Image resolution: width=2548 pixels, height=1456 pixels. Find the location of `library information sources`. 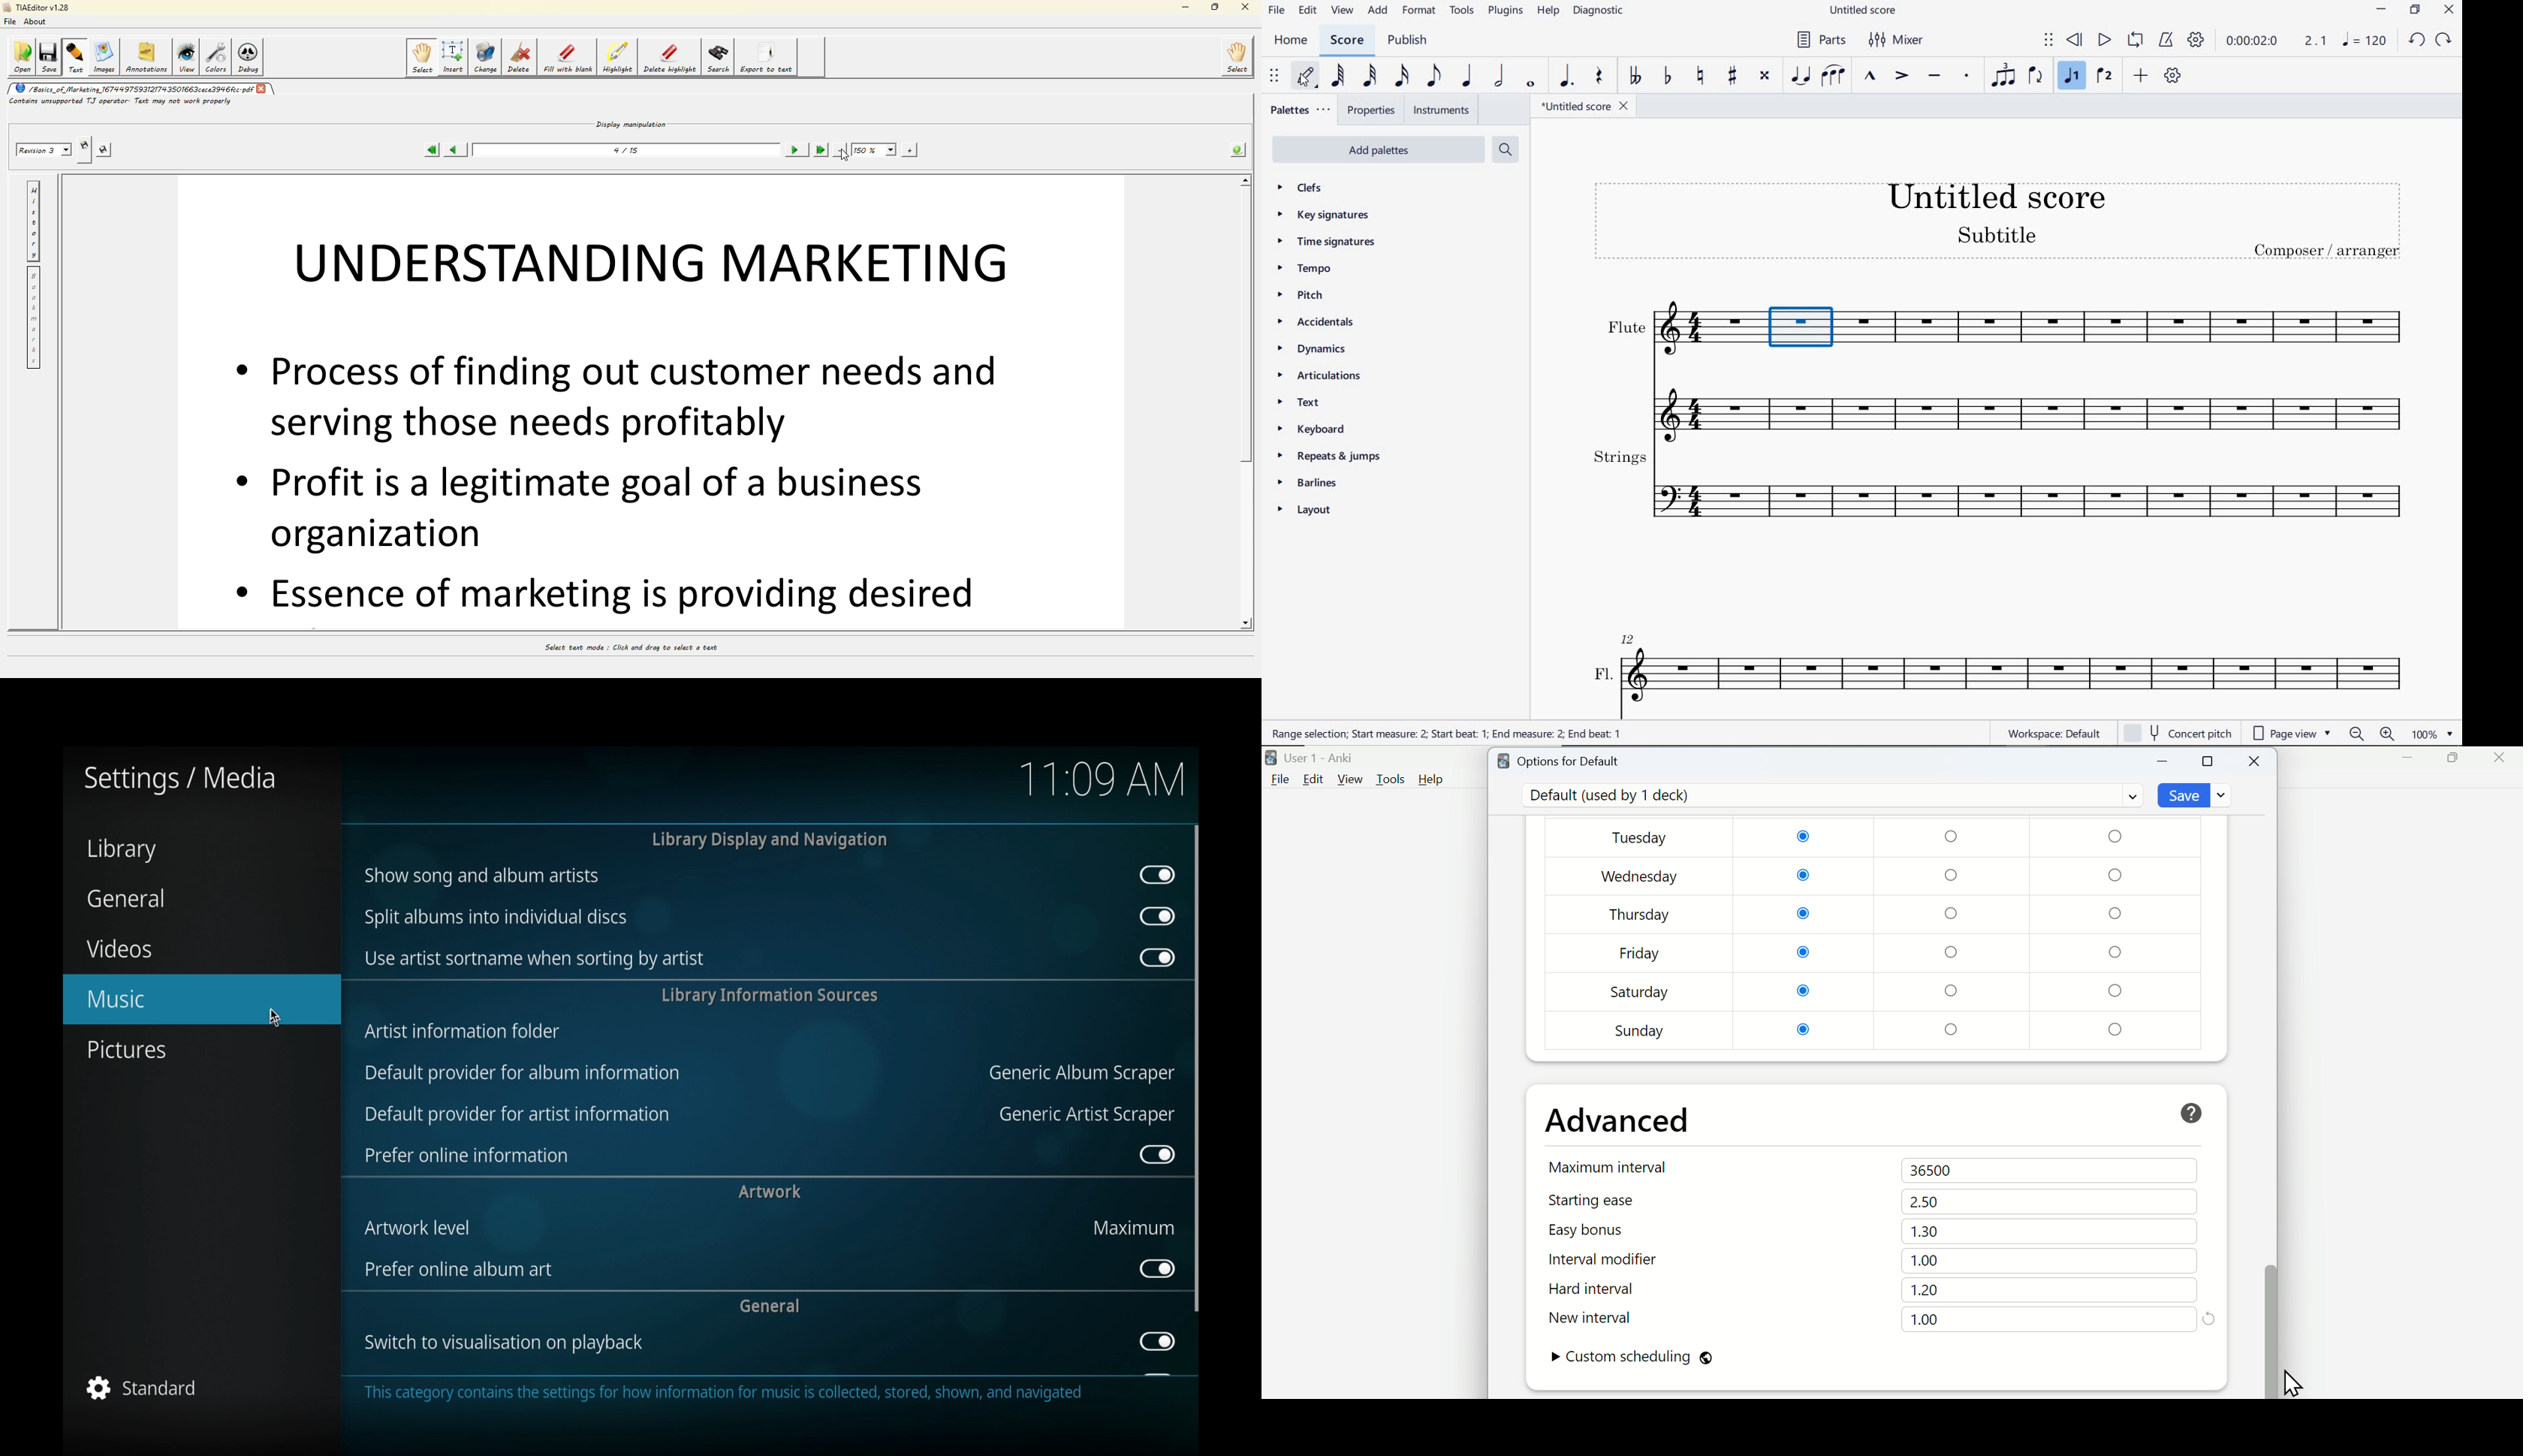

library information sources is located at coordinates (771, 995).